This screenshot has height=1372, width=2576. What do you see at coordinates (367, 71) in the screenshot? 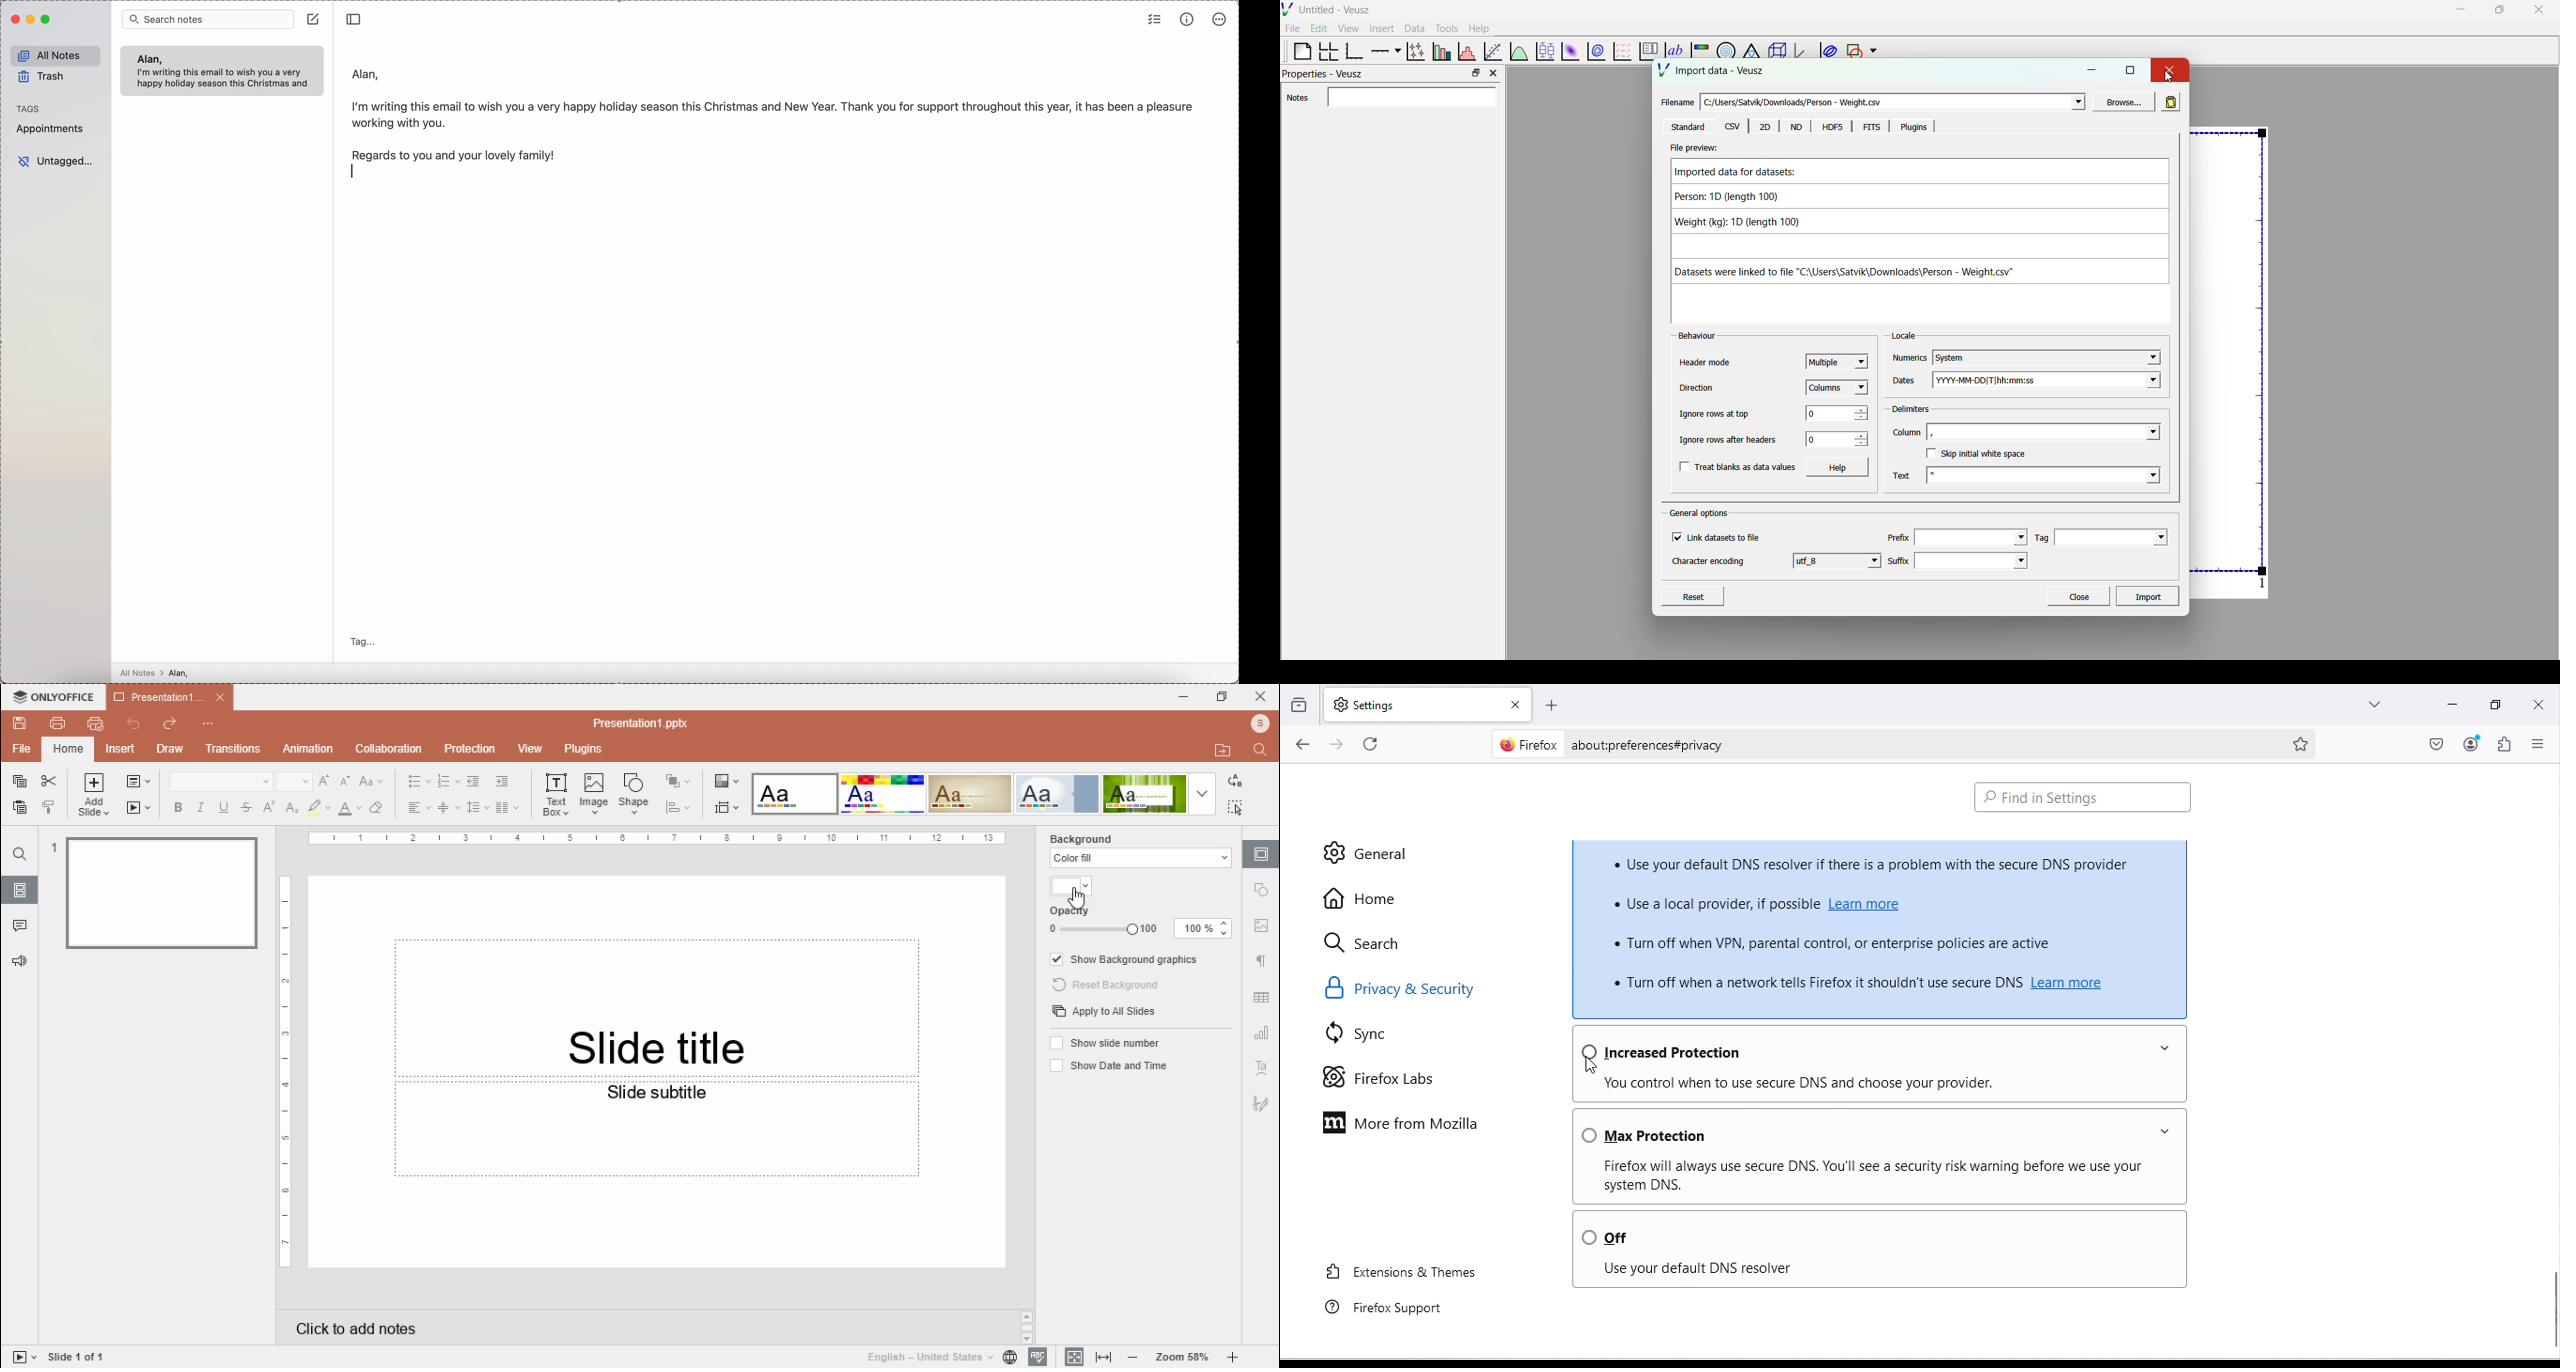
I see `Alan,` at bounding box center [367, 71].